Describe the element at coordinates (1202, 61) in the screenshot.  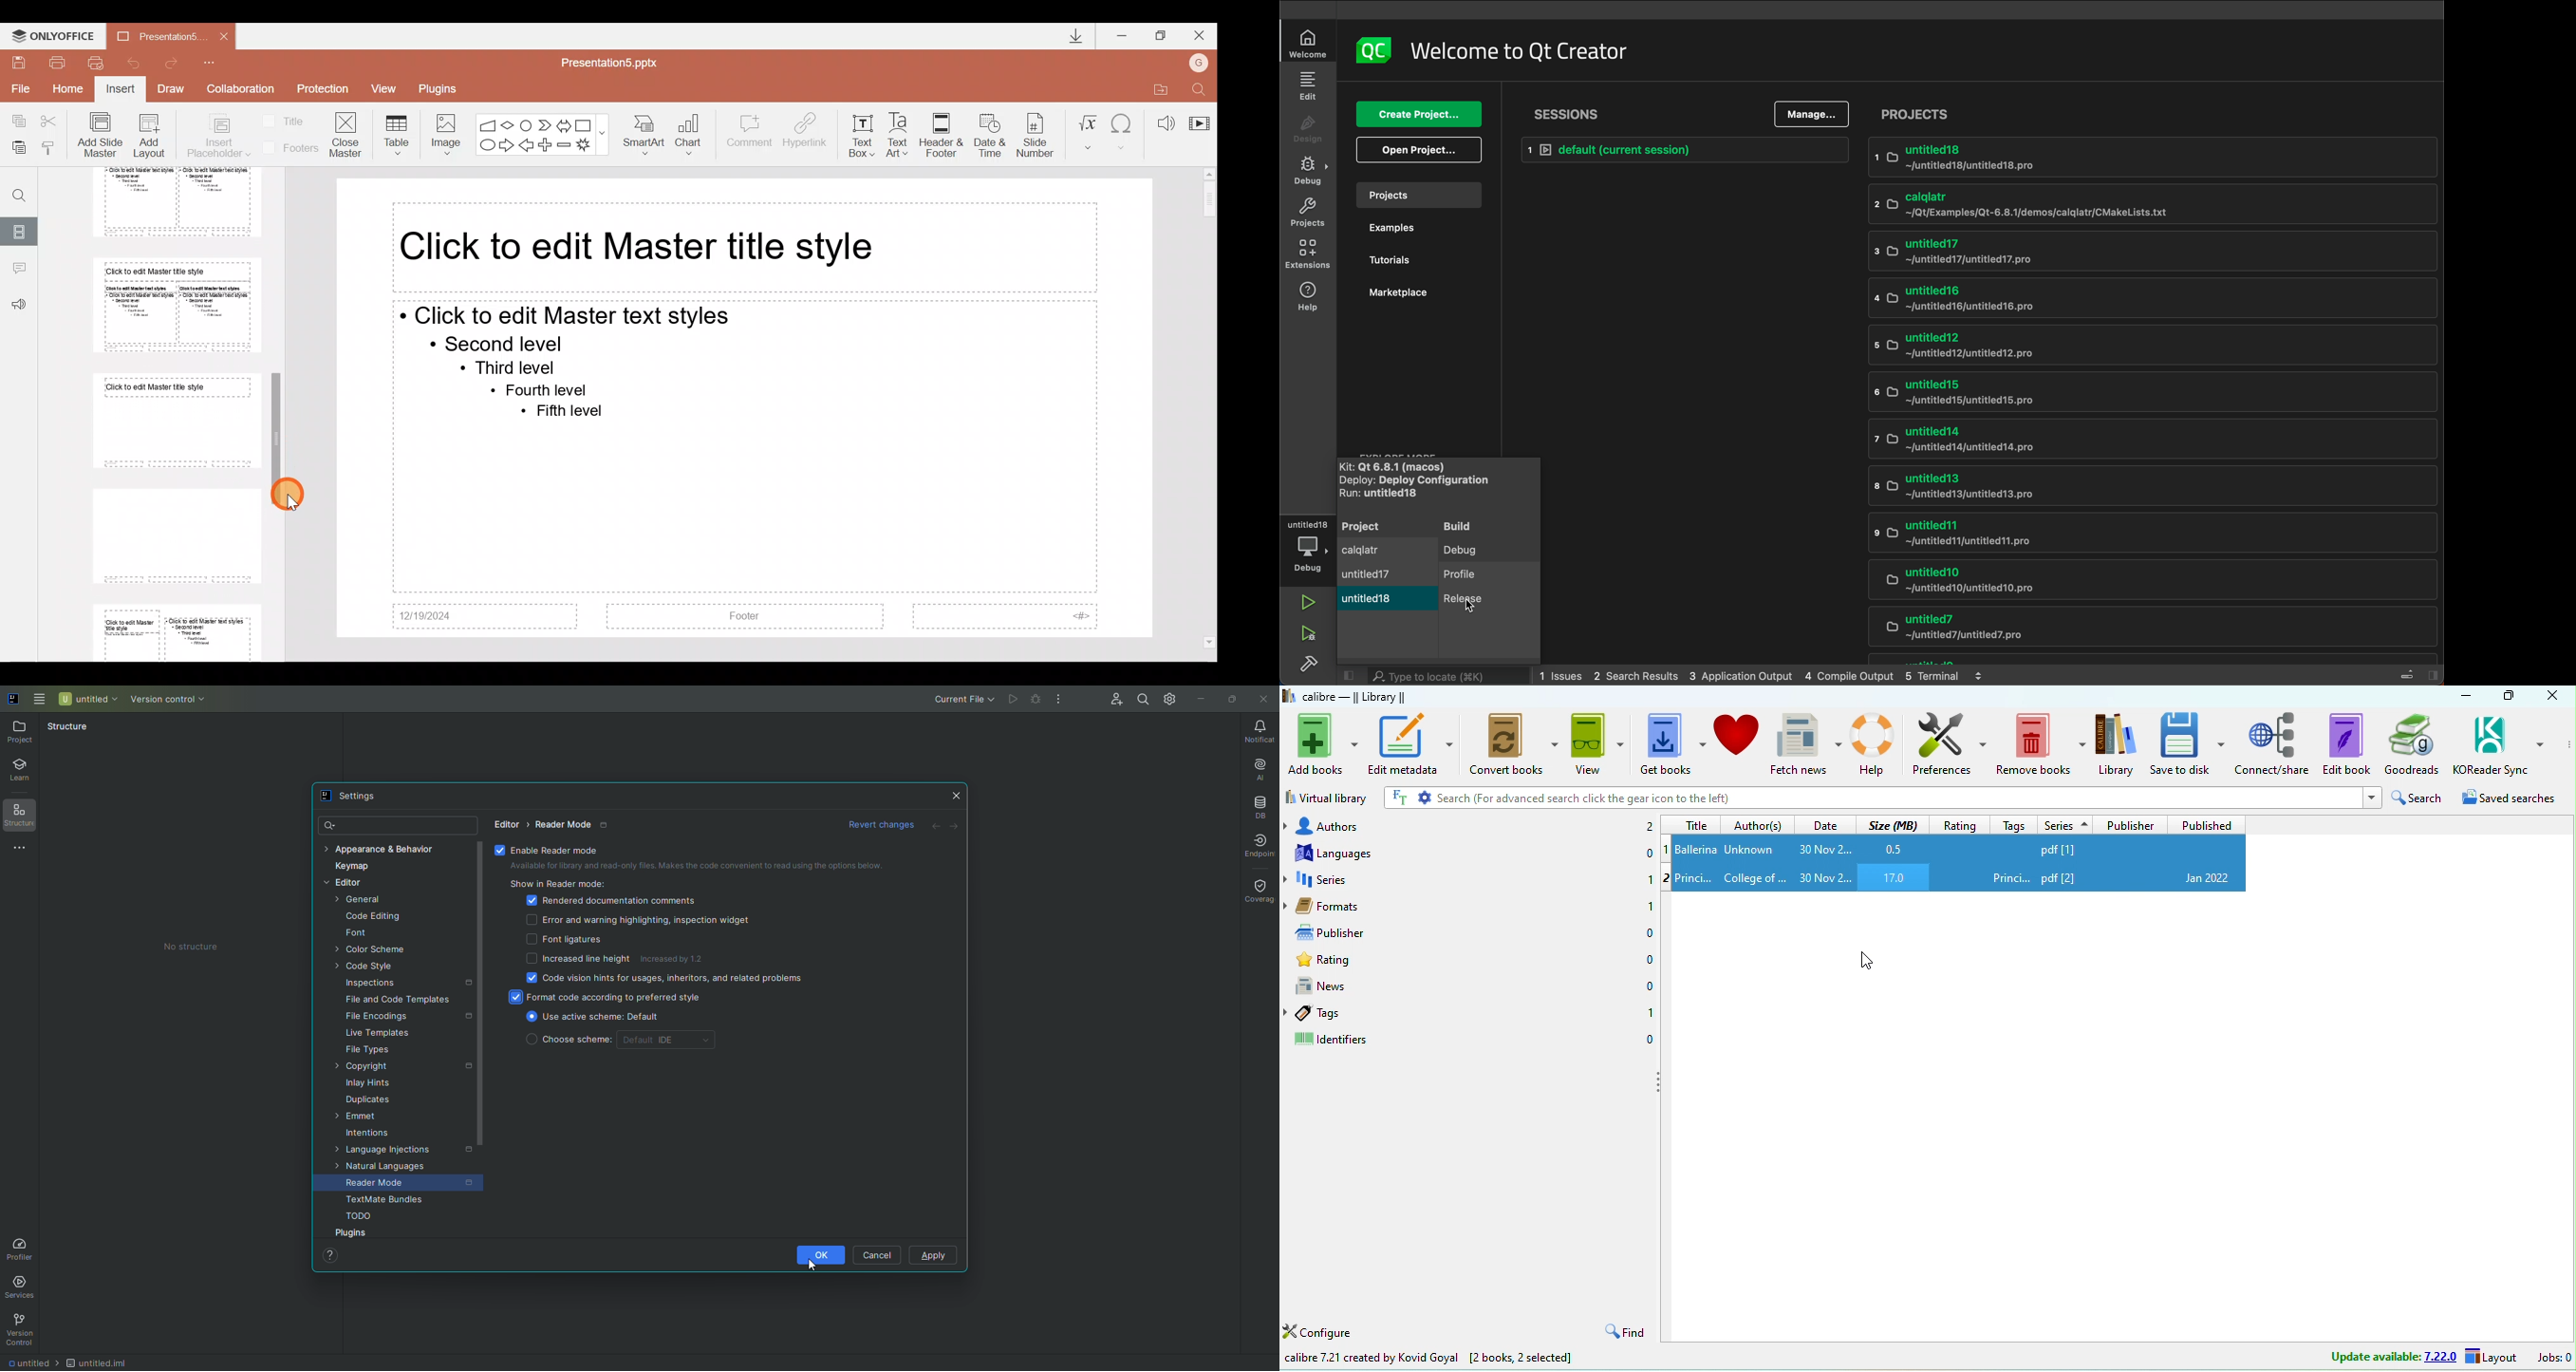
I see `Account name` at that location.